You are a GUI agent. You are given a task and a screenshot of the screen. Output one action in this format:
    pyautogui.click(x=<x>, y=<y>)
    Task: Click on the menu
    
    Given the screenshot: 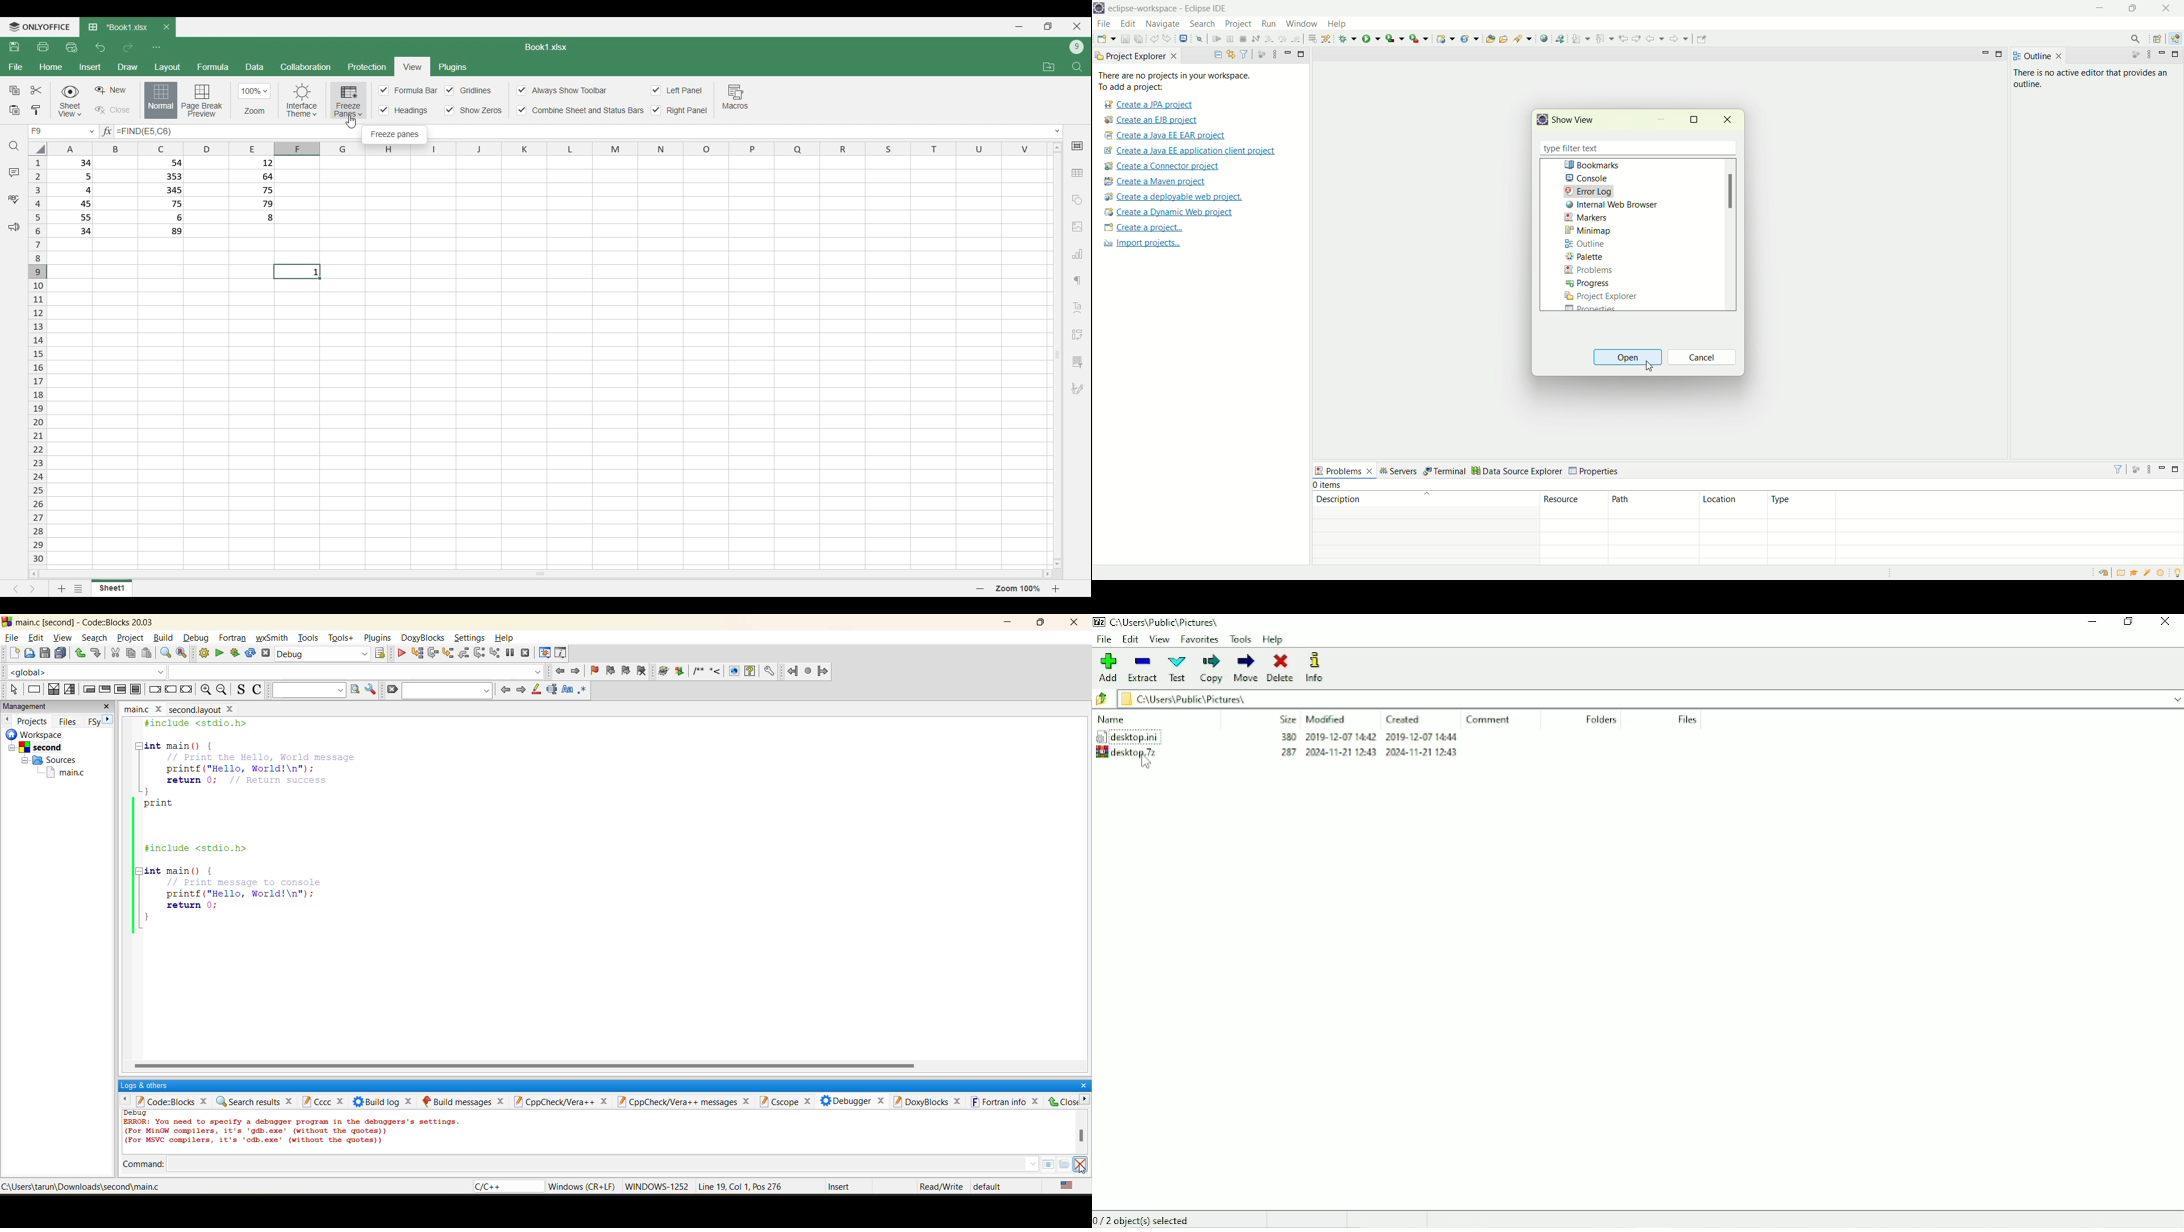 What is the action you would take?
    pyautogui.click(x=1058, y=1165)
    